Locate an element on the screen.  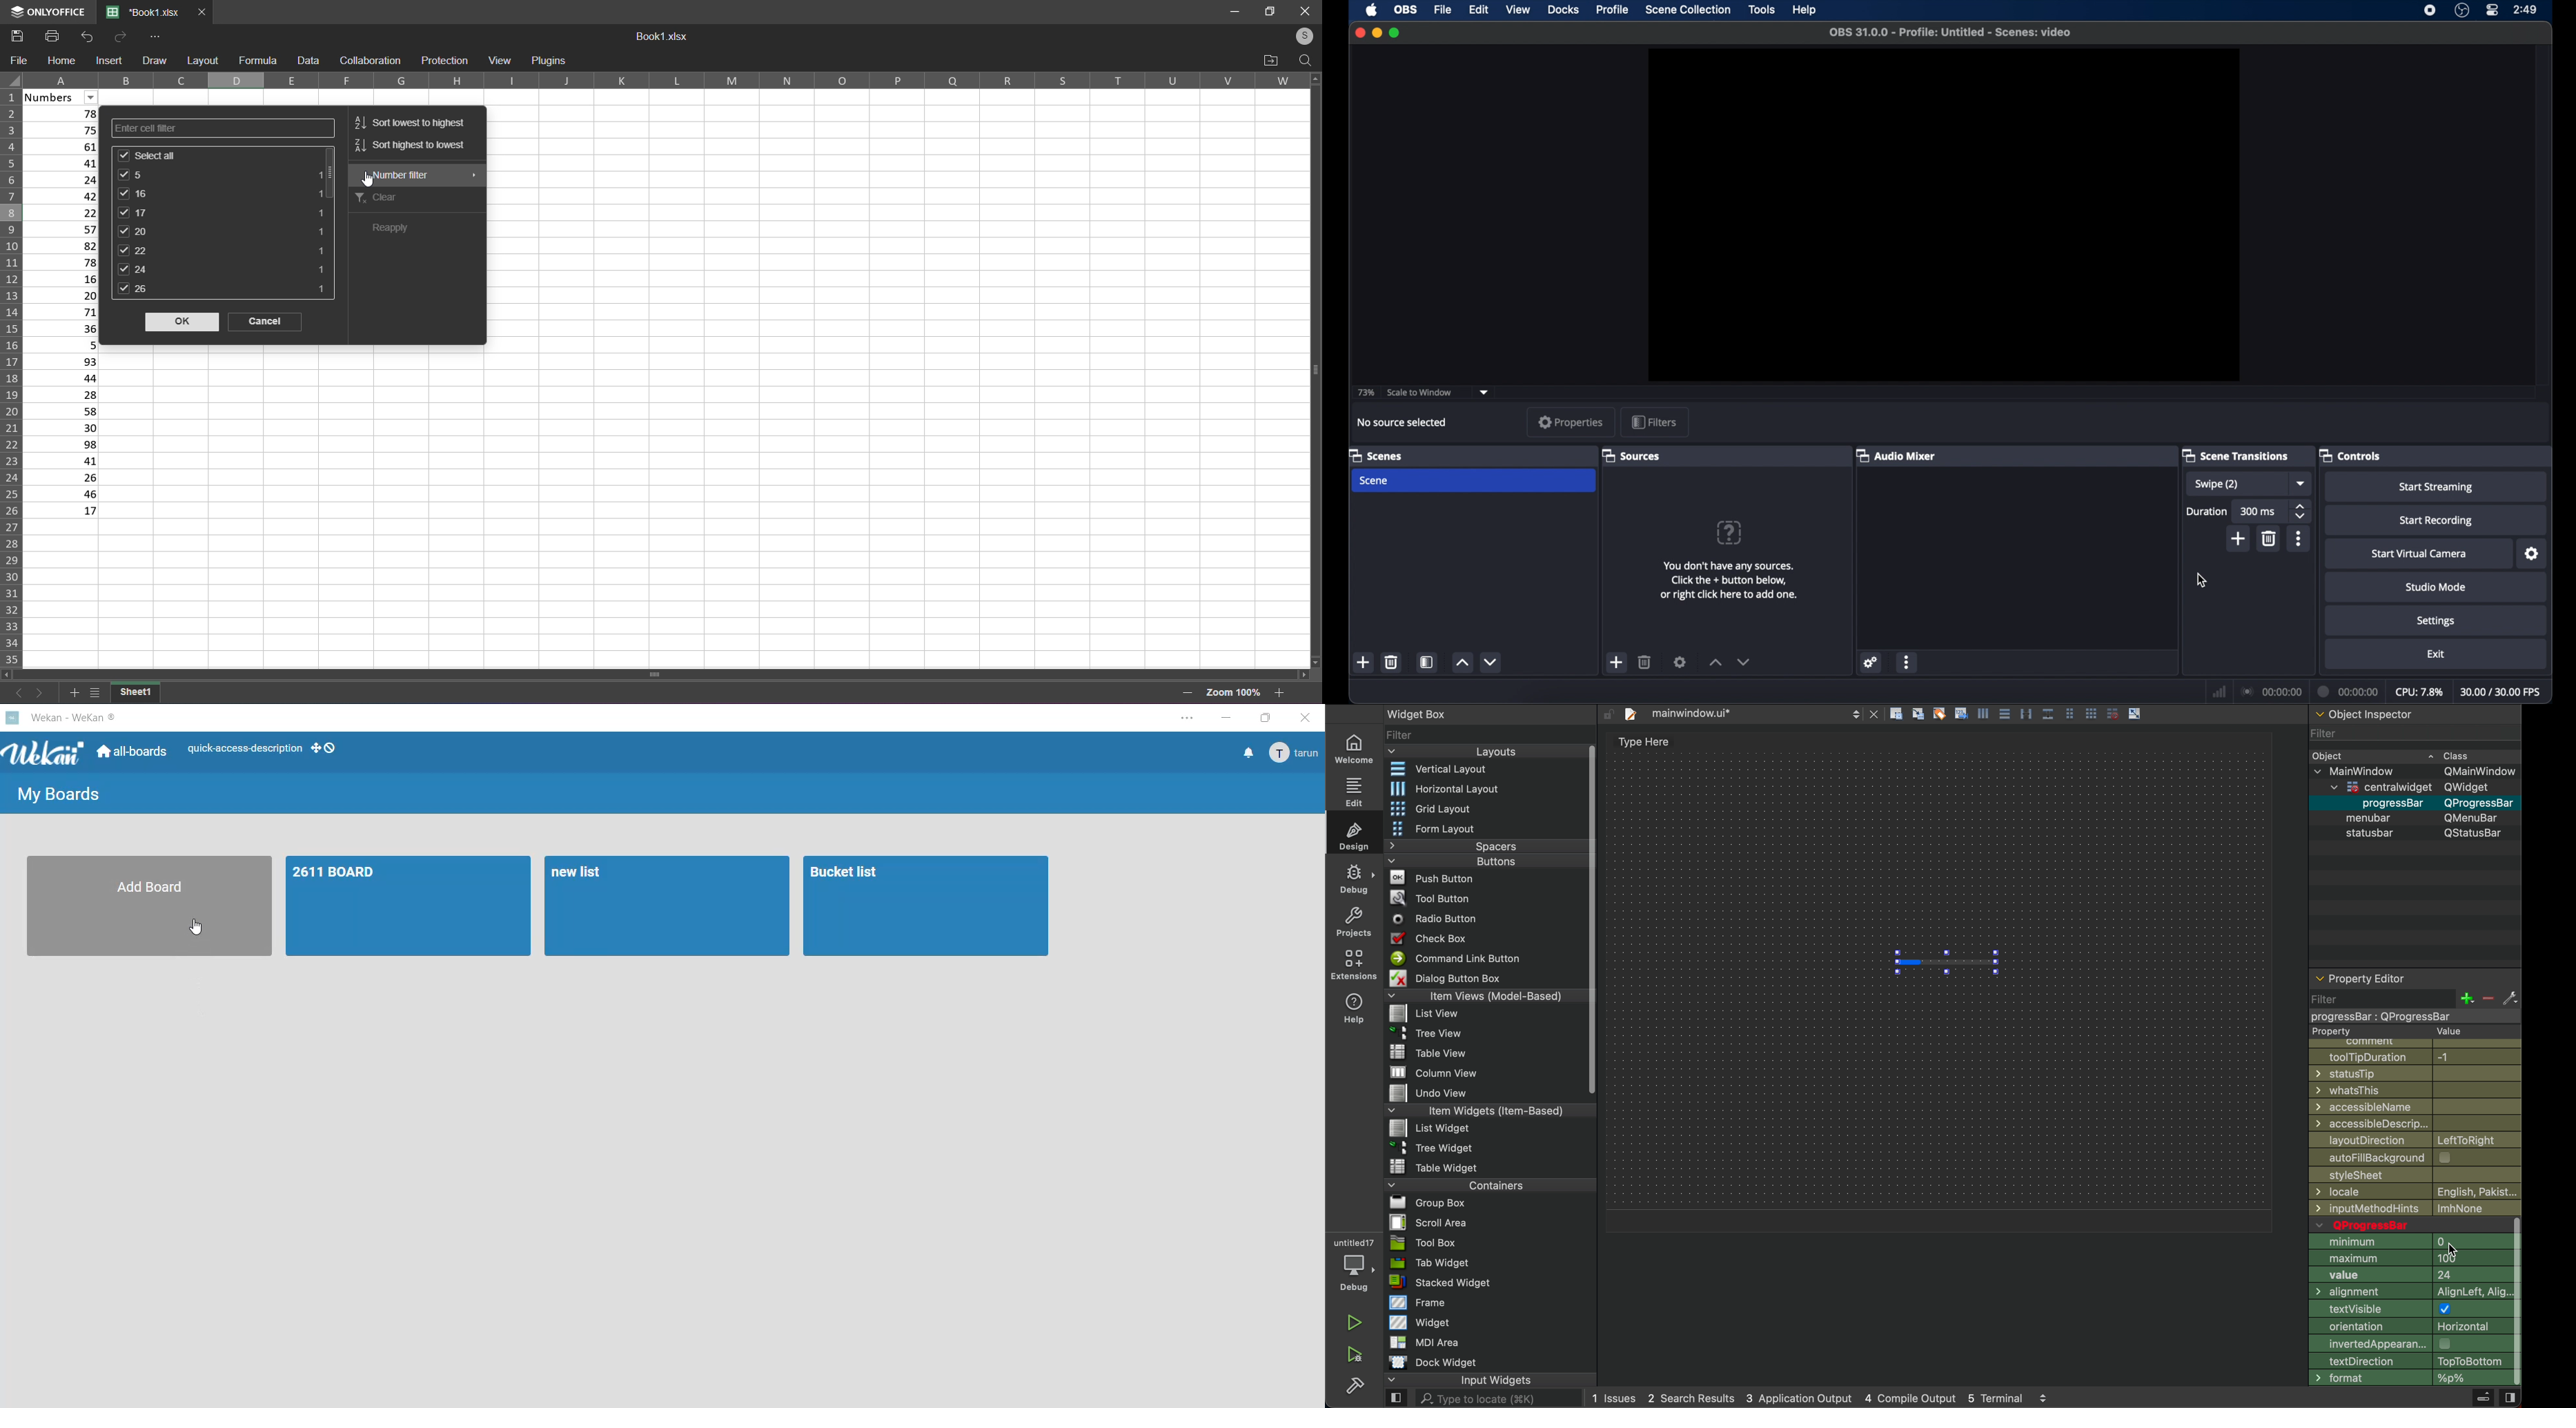
24 is located at coordinates (64, 178).